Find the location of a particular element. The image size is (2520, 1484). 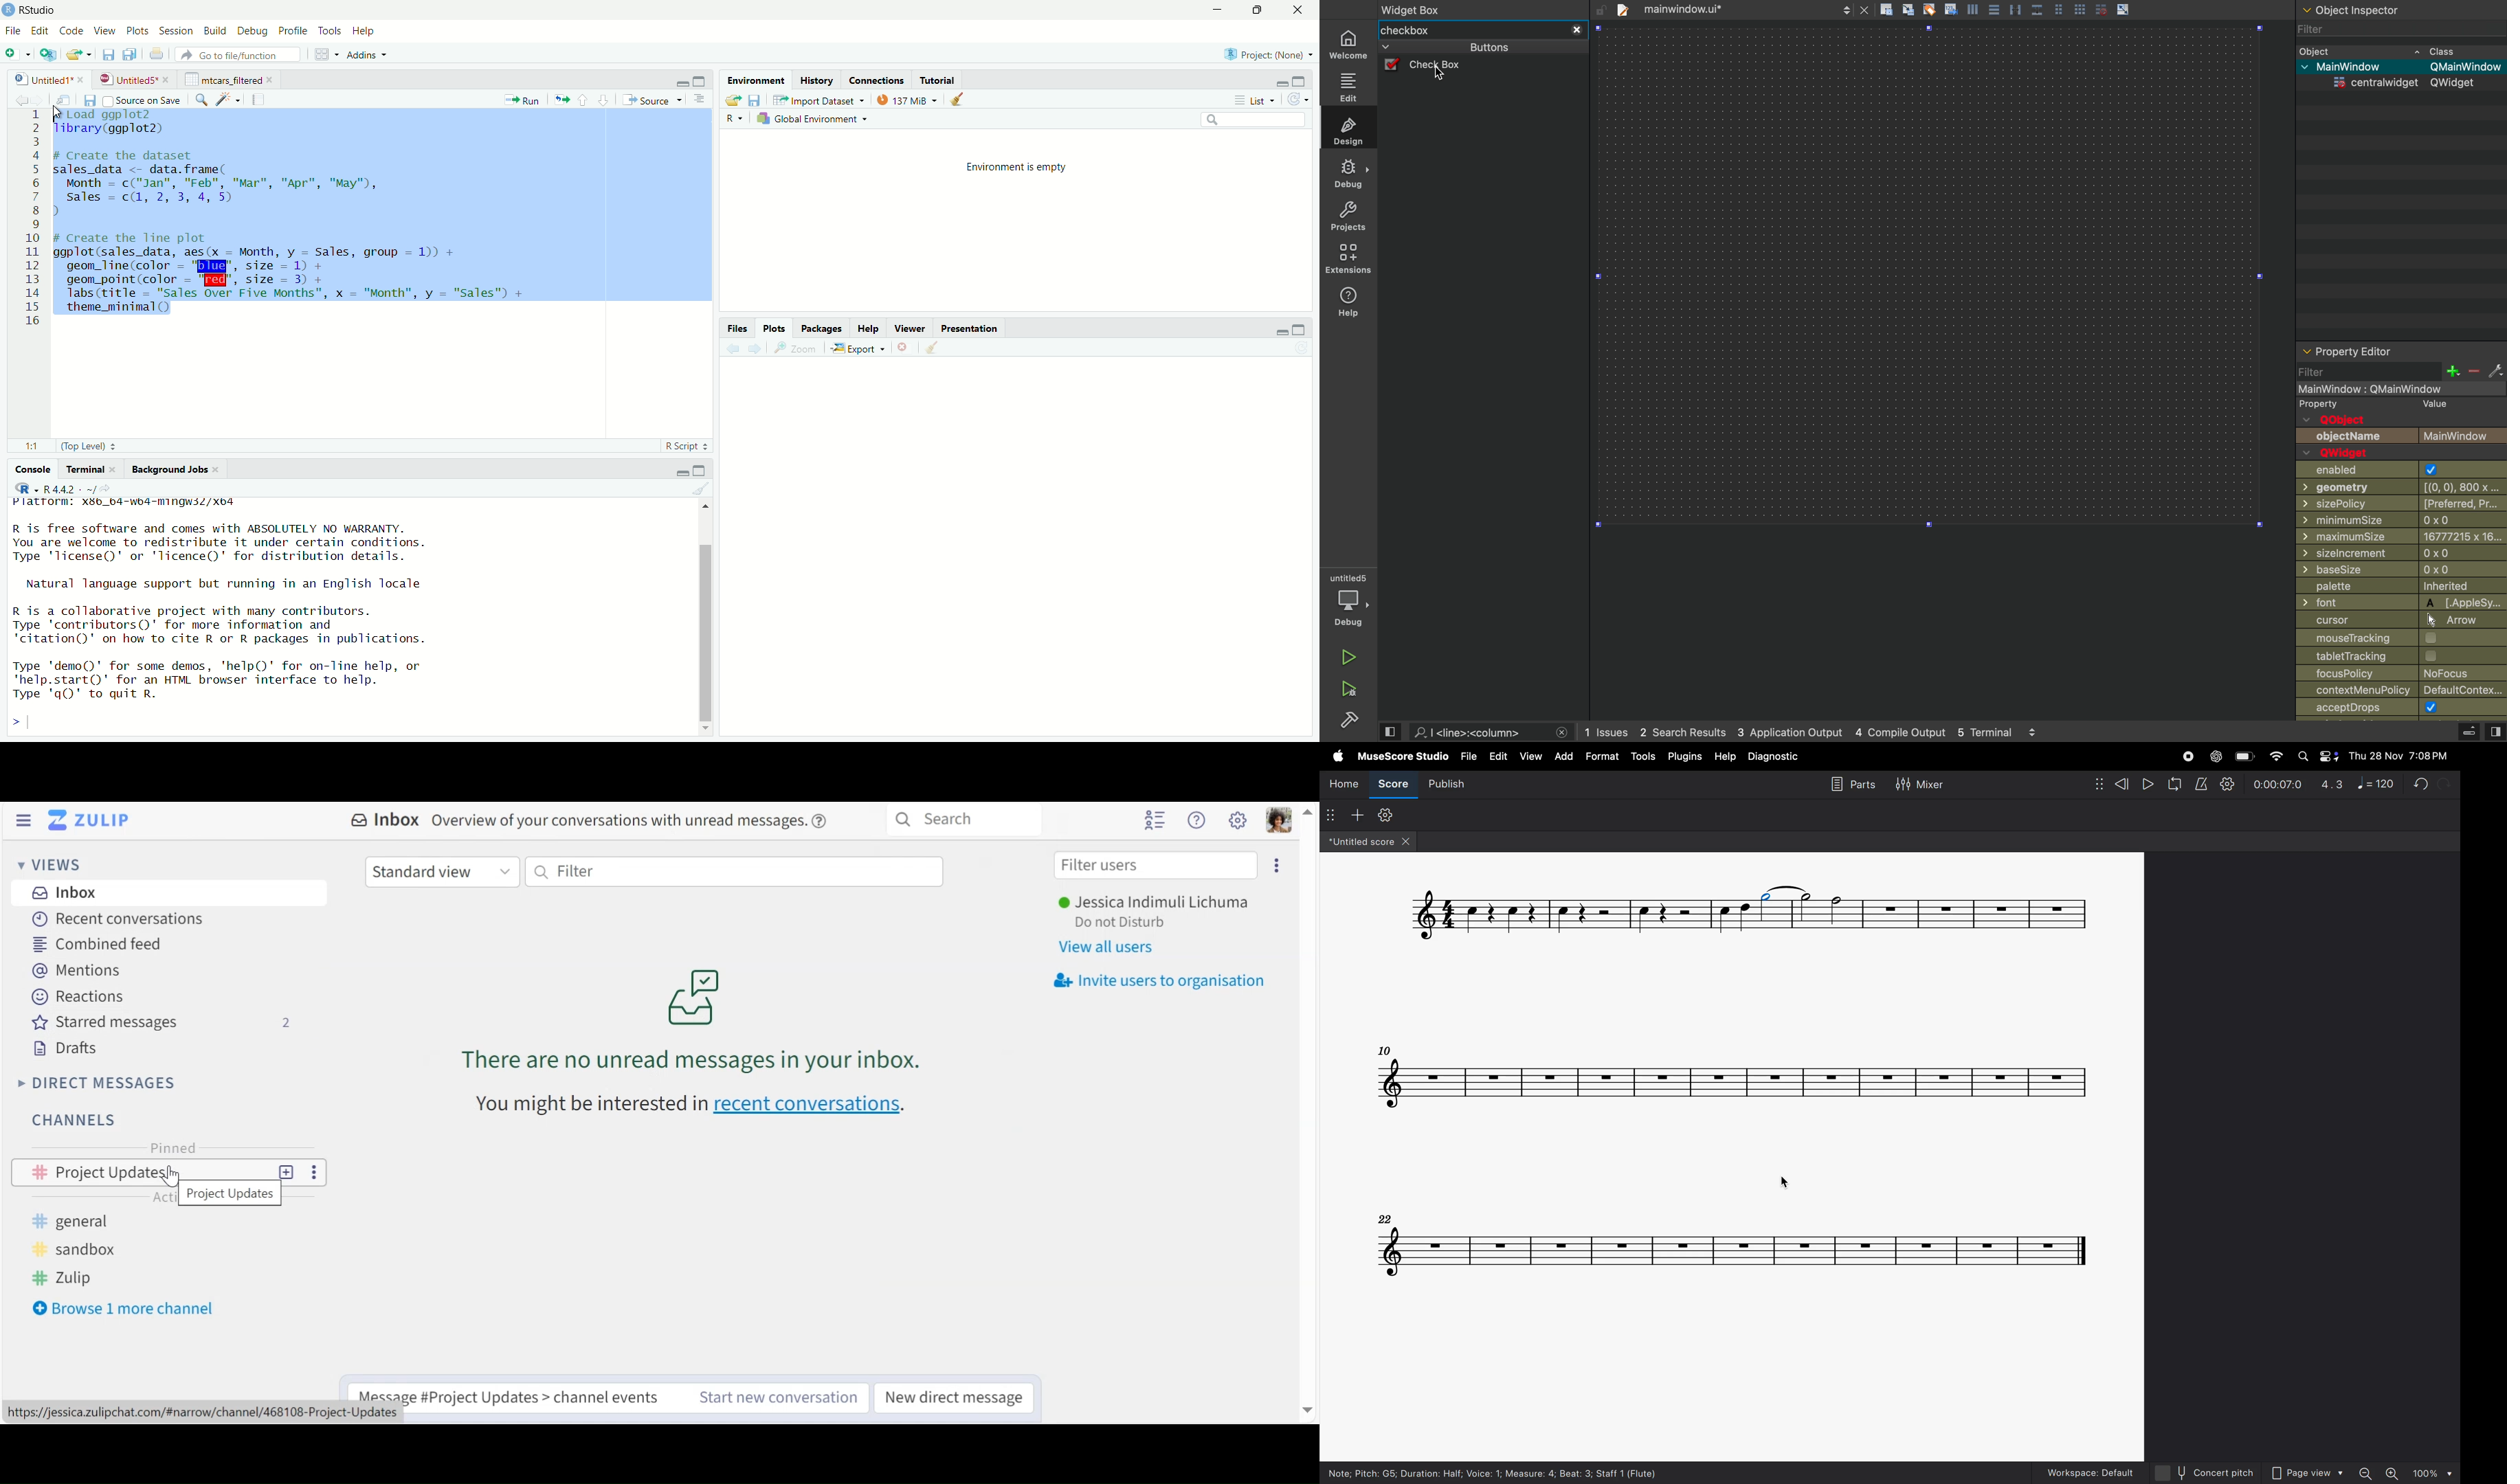

musescore studio is located at coordinates (1403, 755).